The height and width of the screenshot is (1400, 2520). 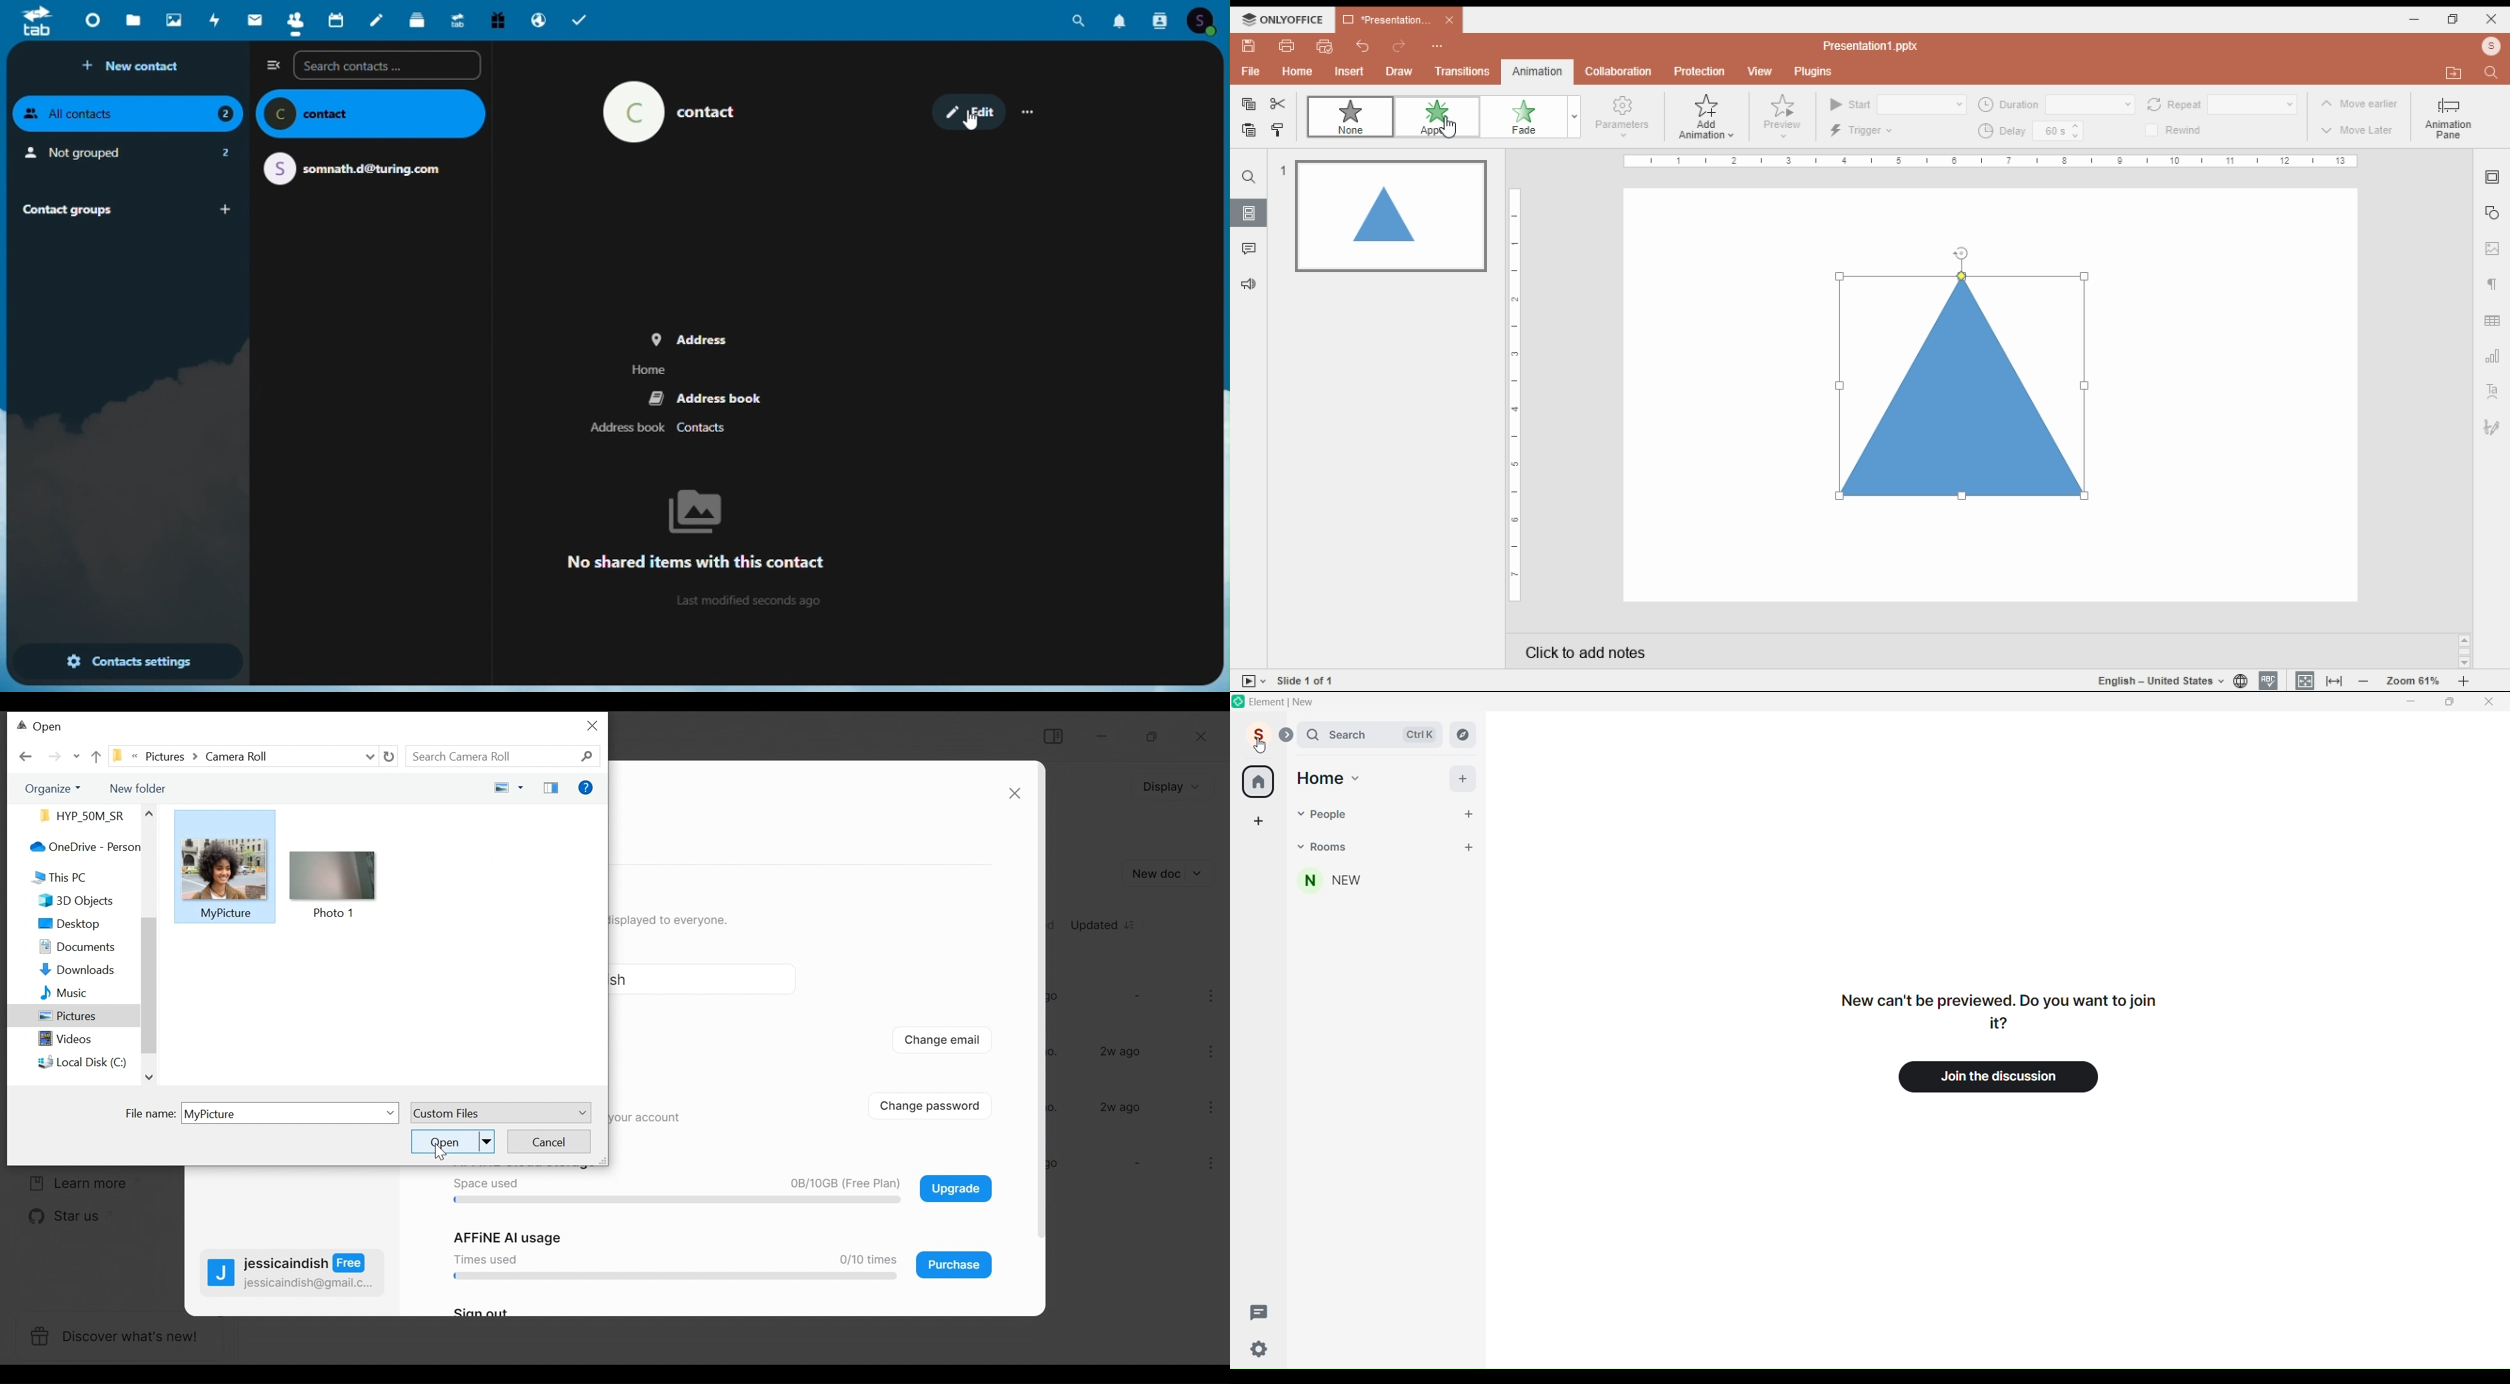 I want to click on decrease, so click(x=2077, y=137).